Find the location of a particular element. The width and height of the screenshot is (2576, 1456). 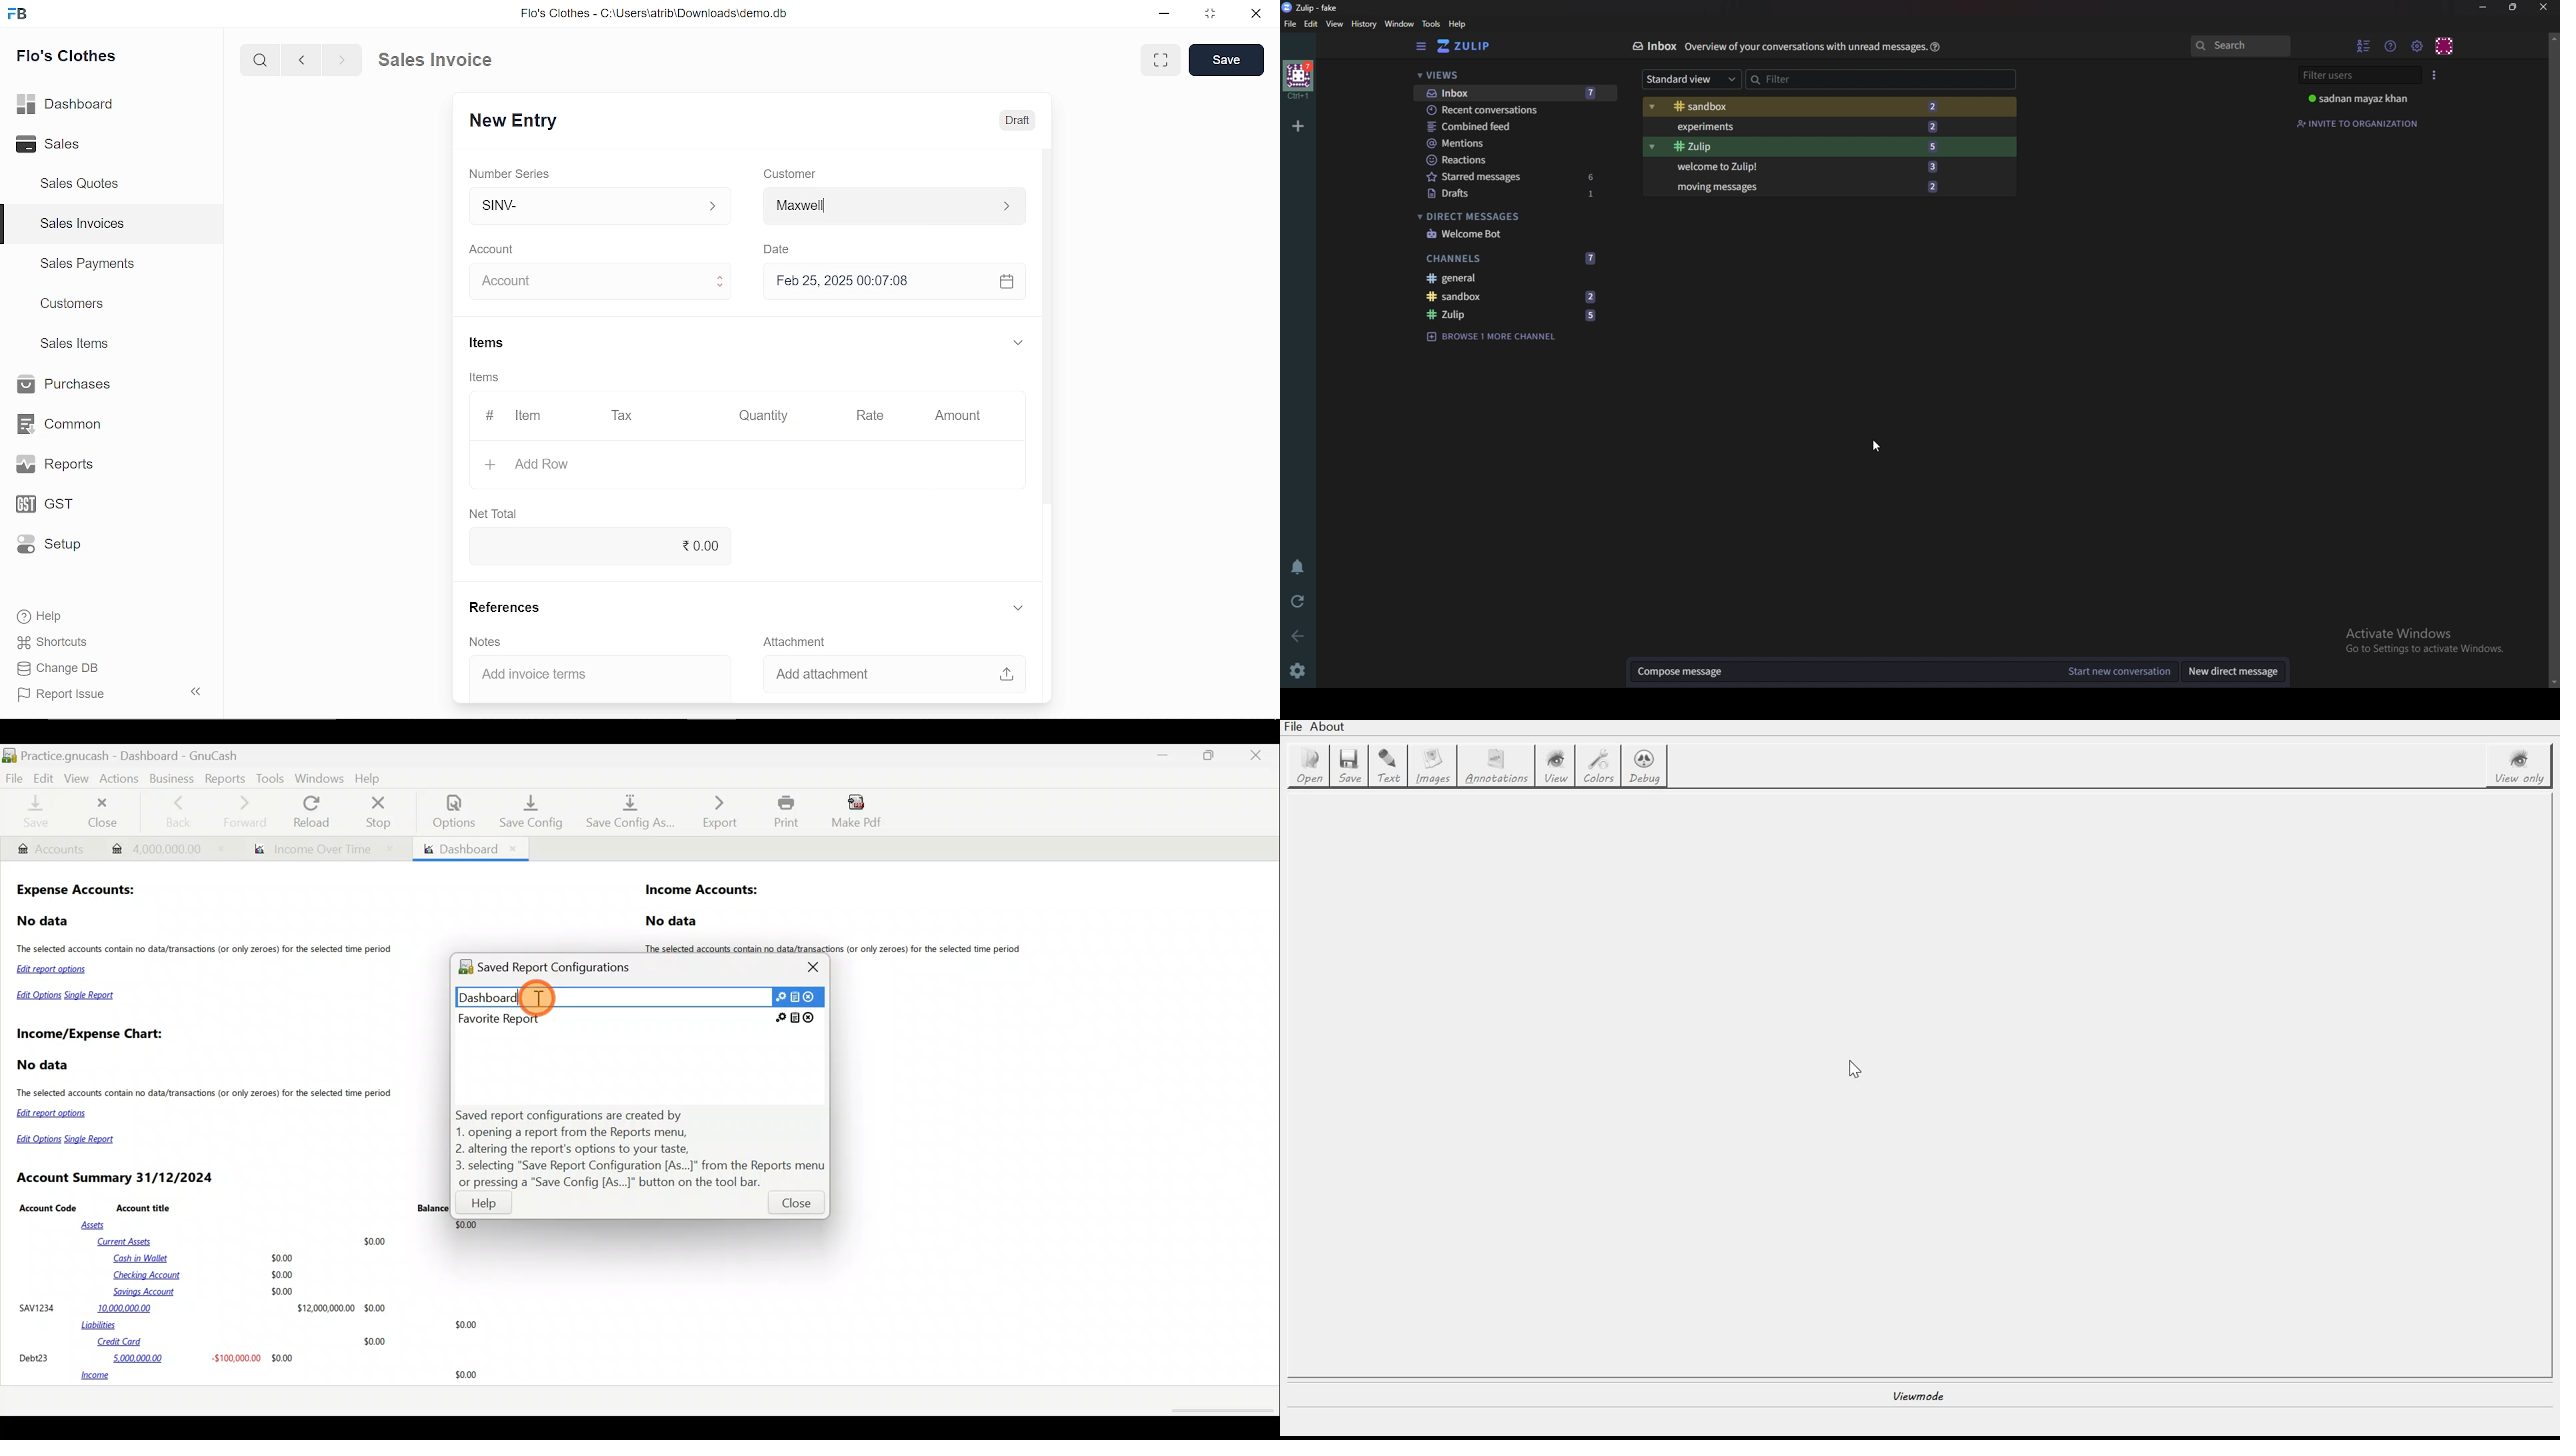

restore down is located at coordinates (1207, 15).